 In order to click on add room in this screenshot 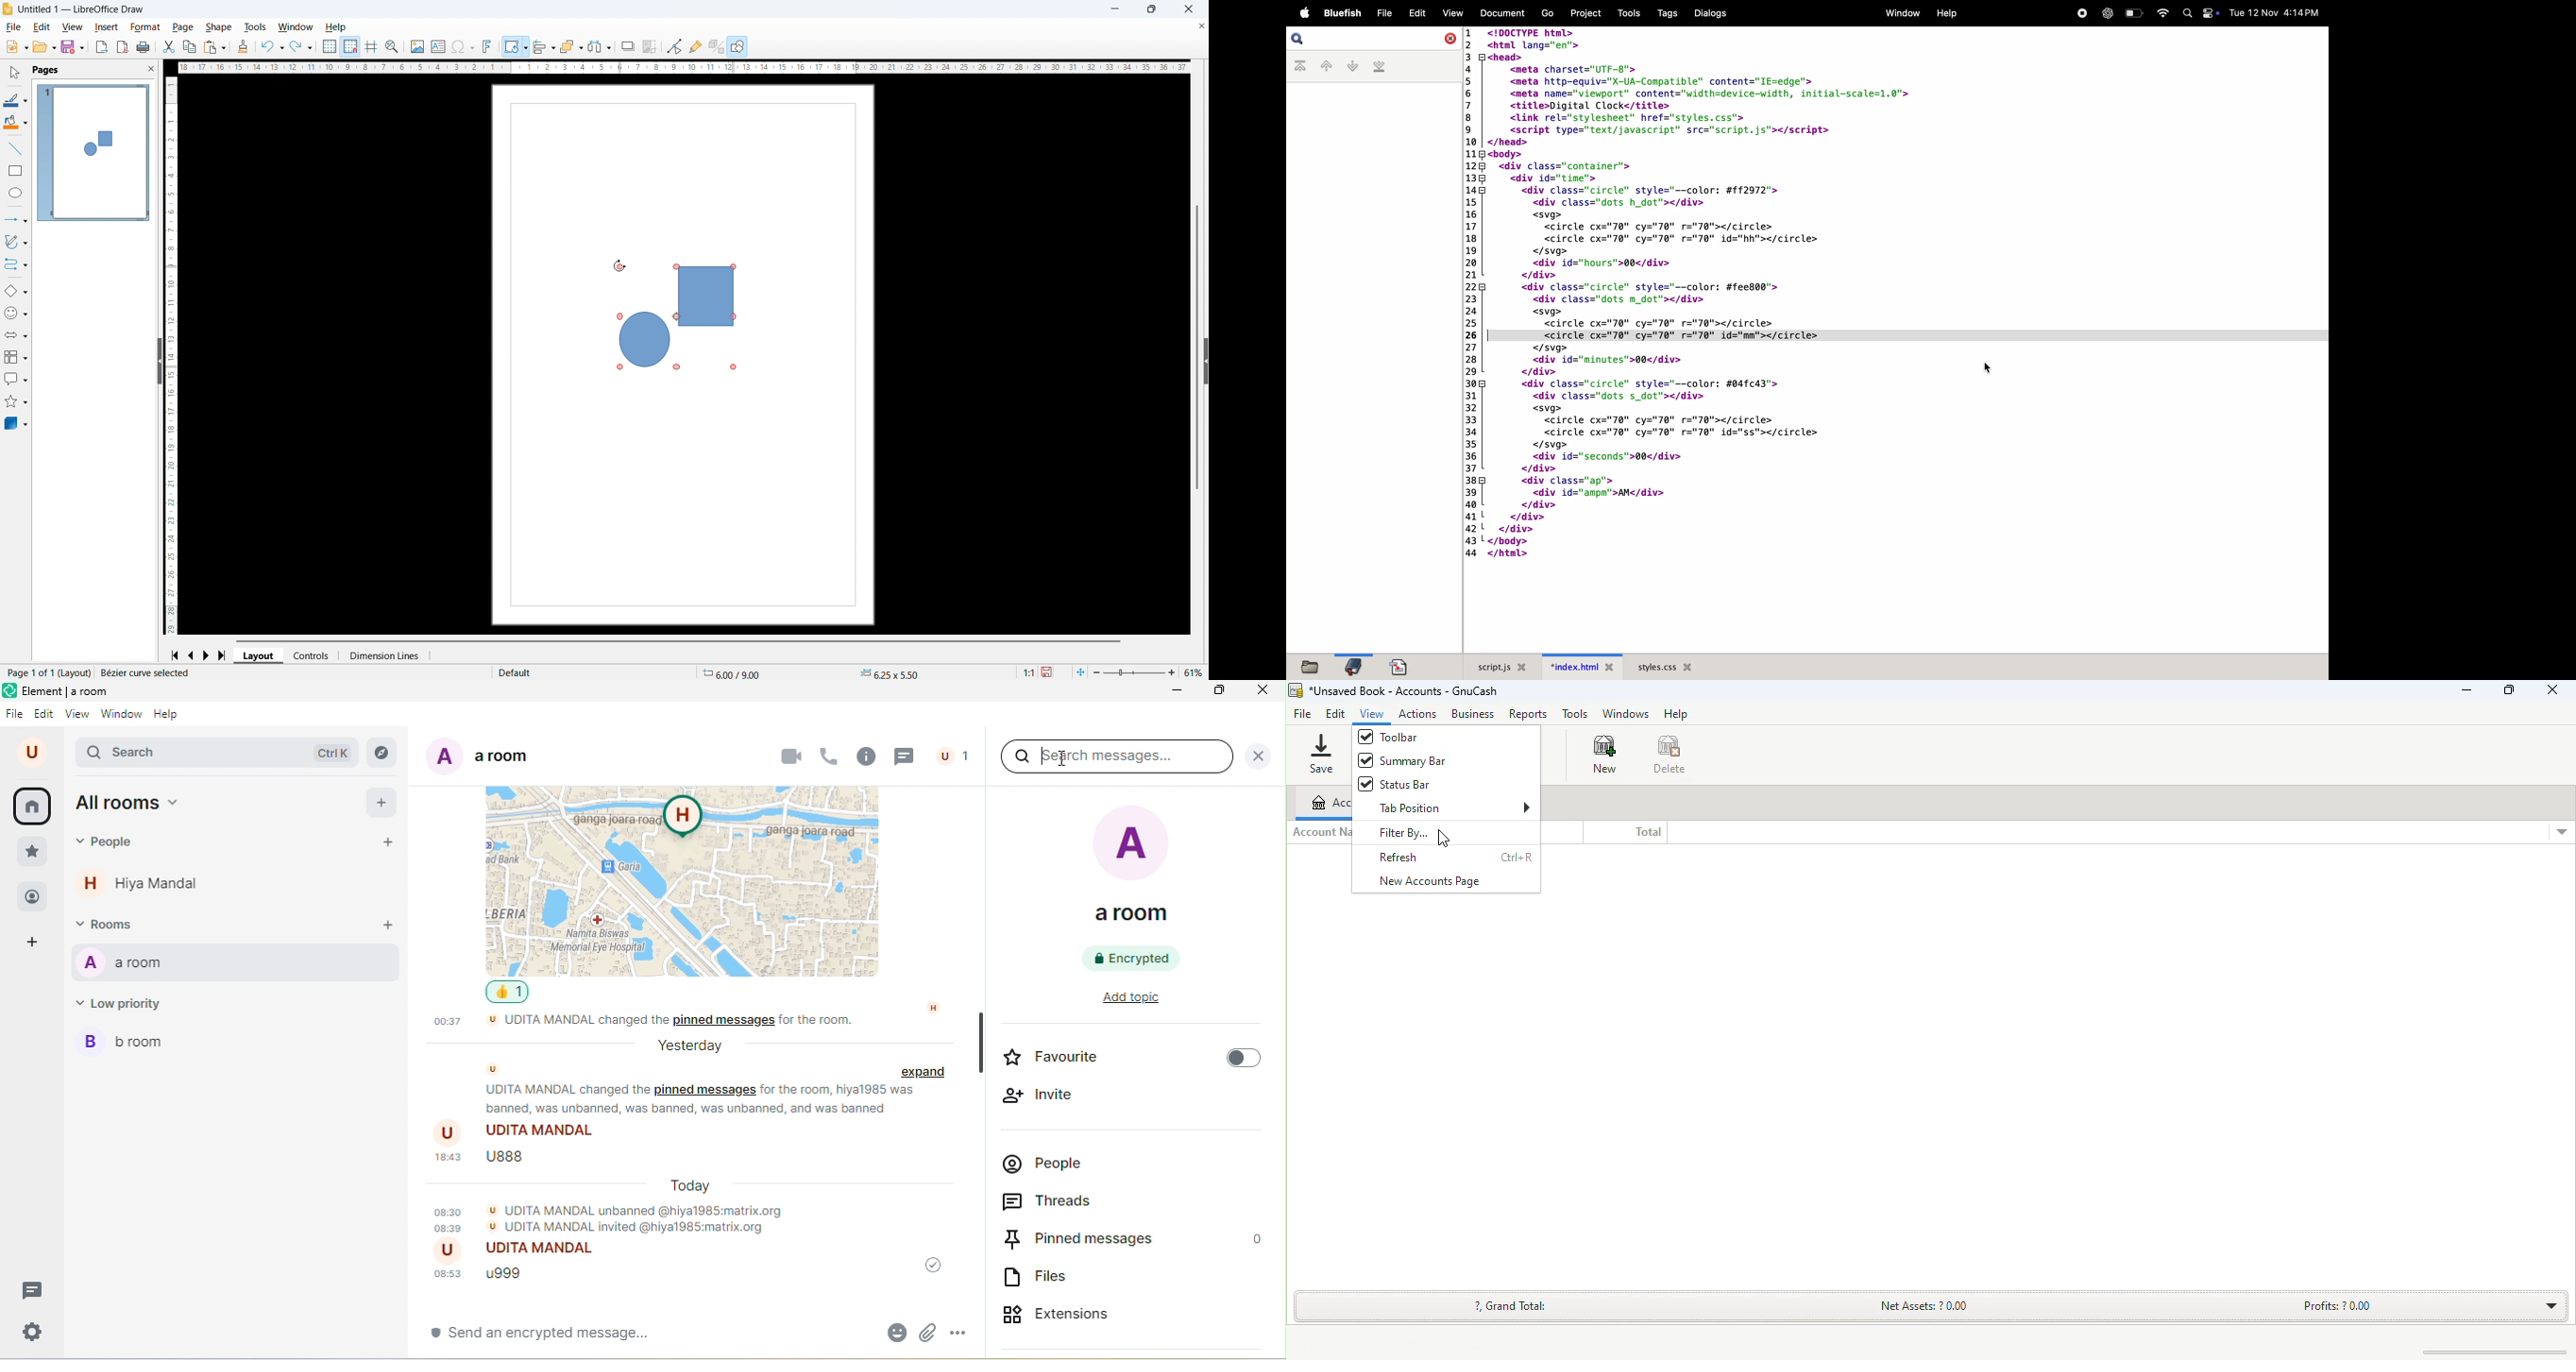, I will do `click(387, 926)`.